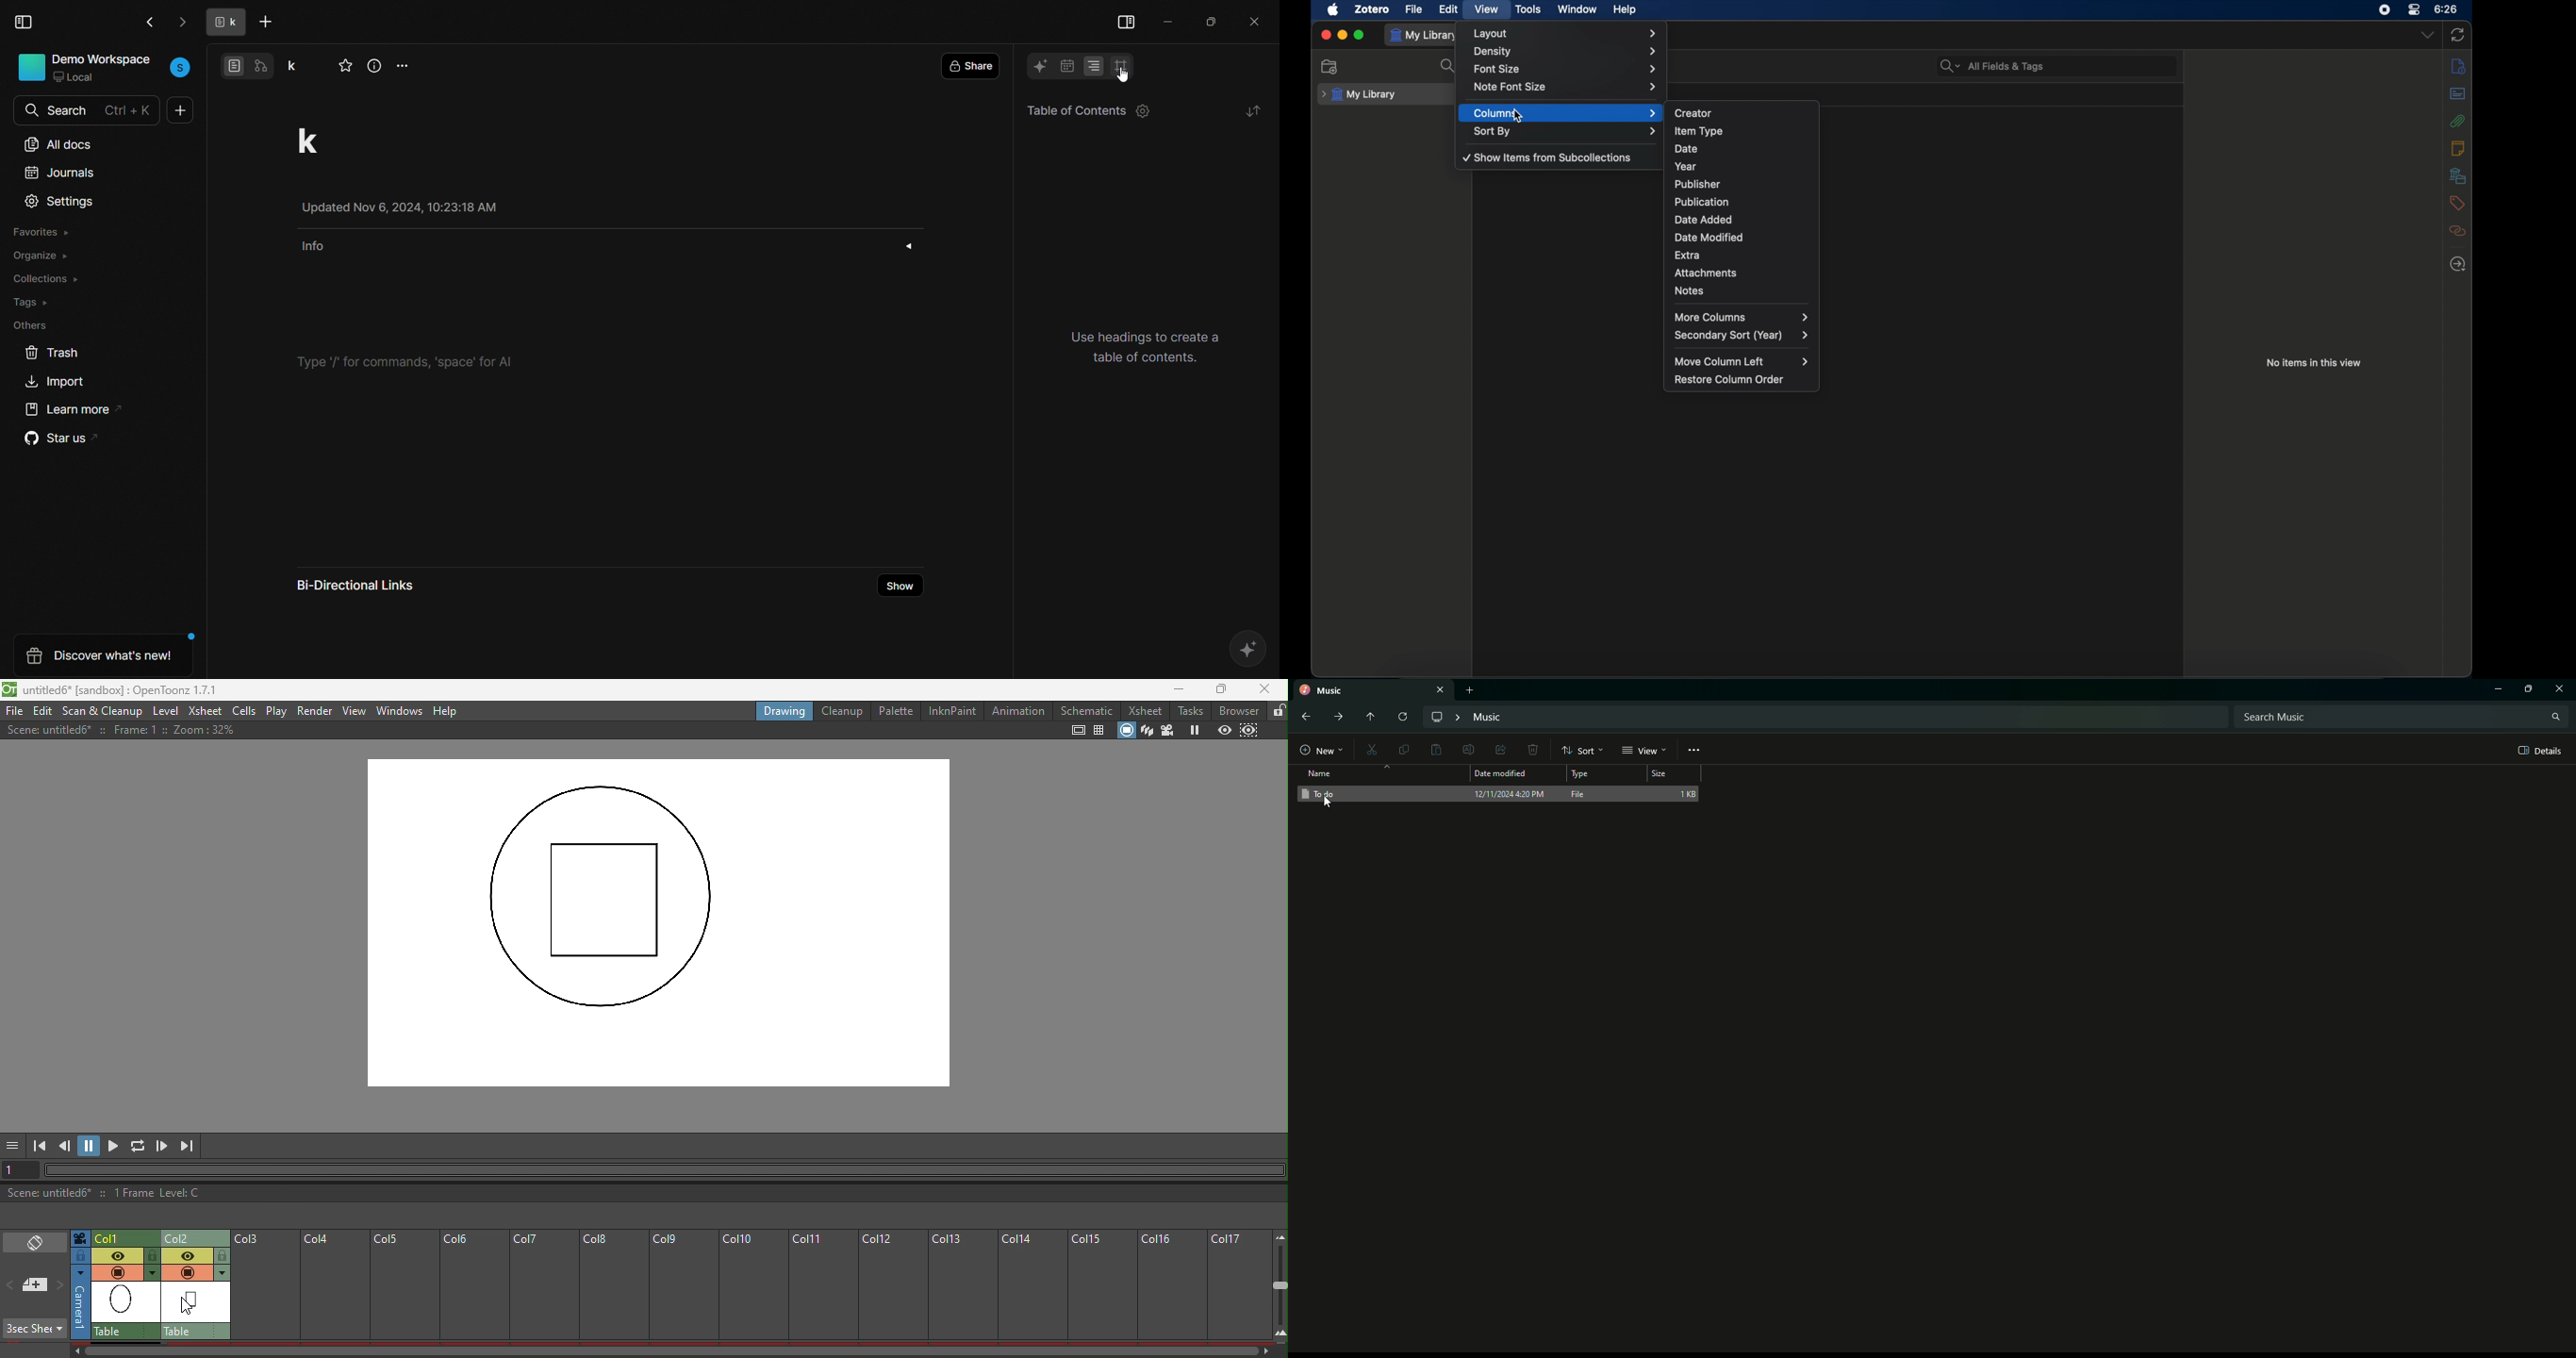 The width and height of the screenshot is (2576, 1372). What do you see at coordinates (2447, 8) in the screenshot?
I see `time` at bounding box center [2447, 8].